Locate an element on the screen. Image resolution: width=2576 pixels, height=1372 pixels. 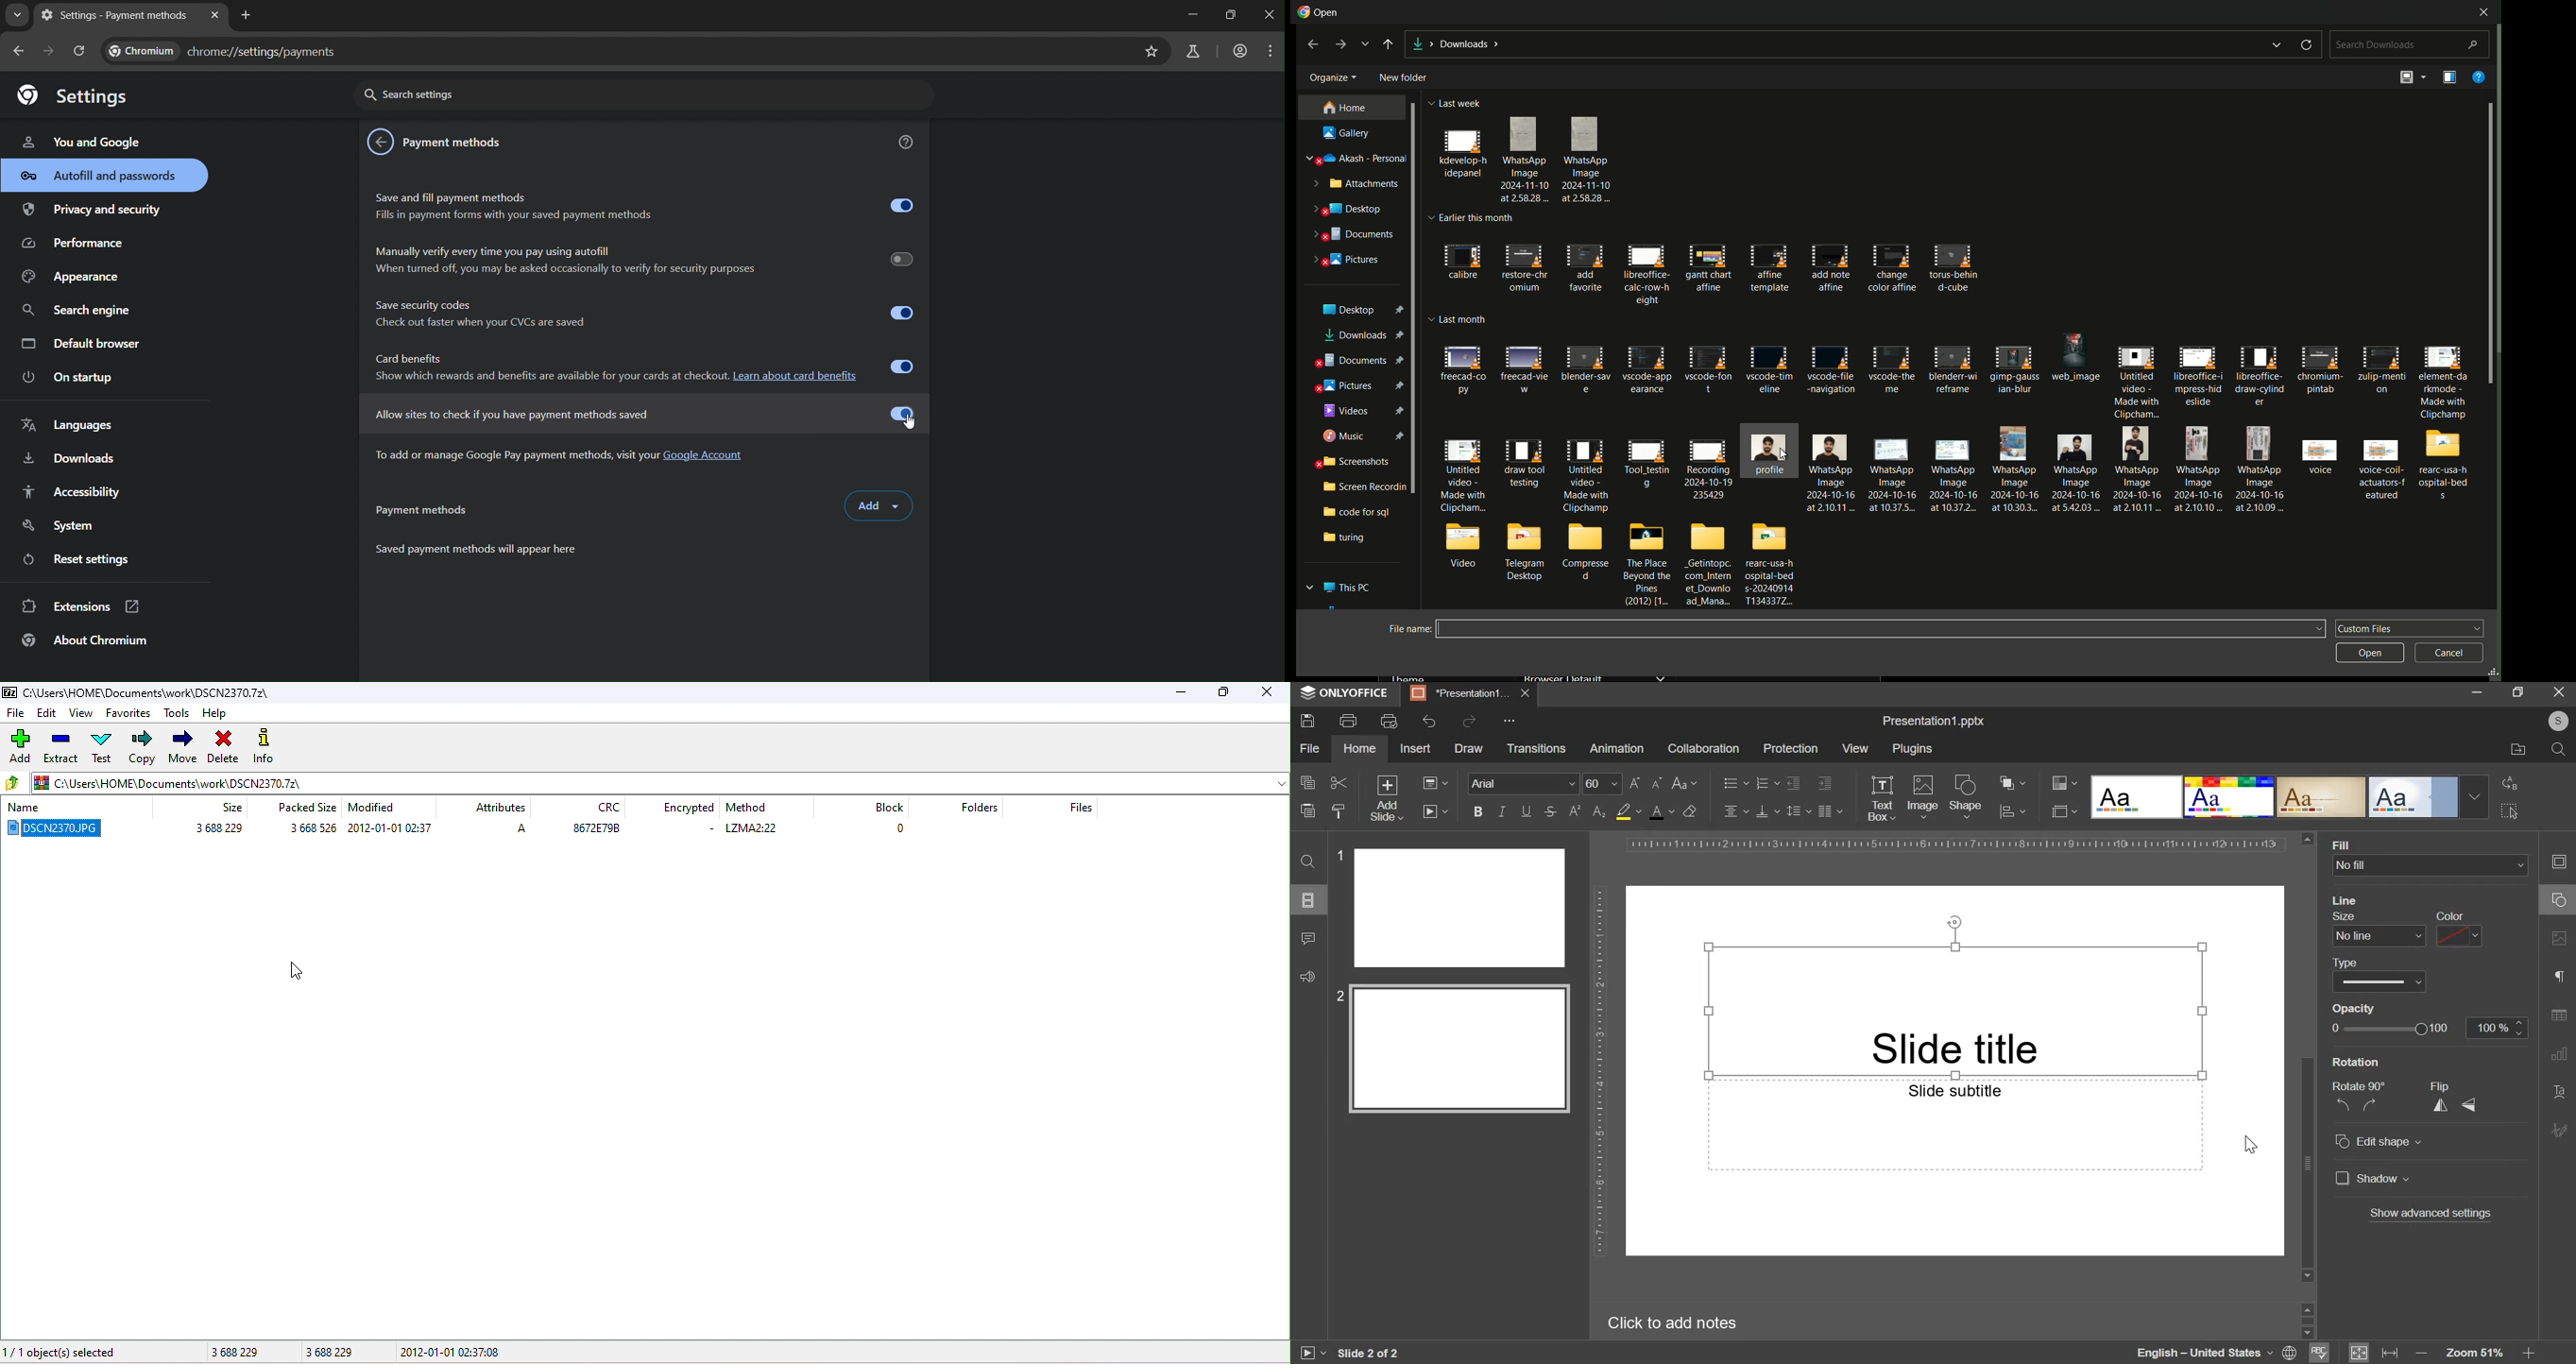
horizontal scale is located at coordinates (1954, 844).